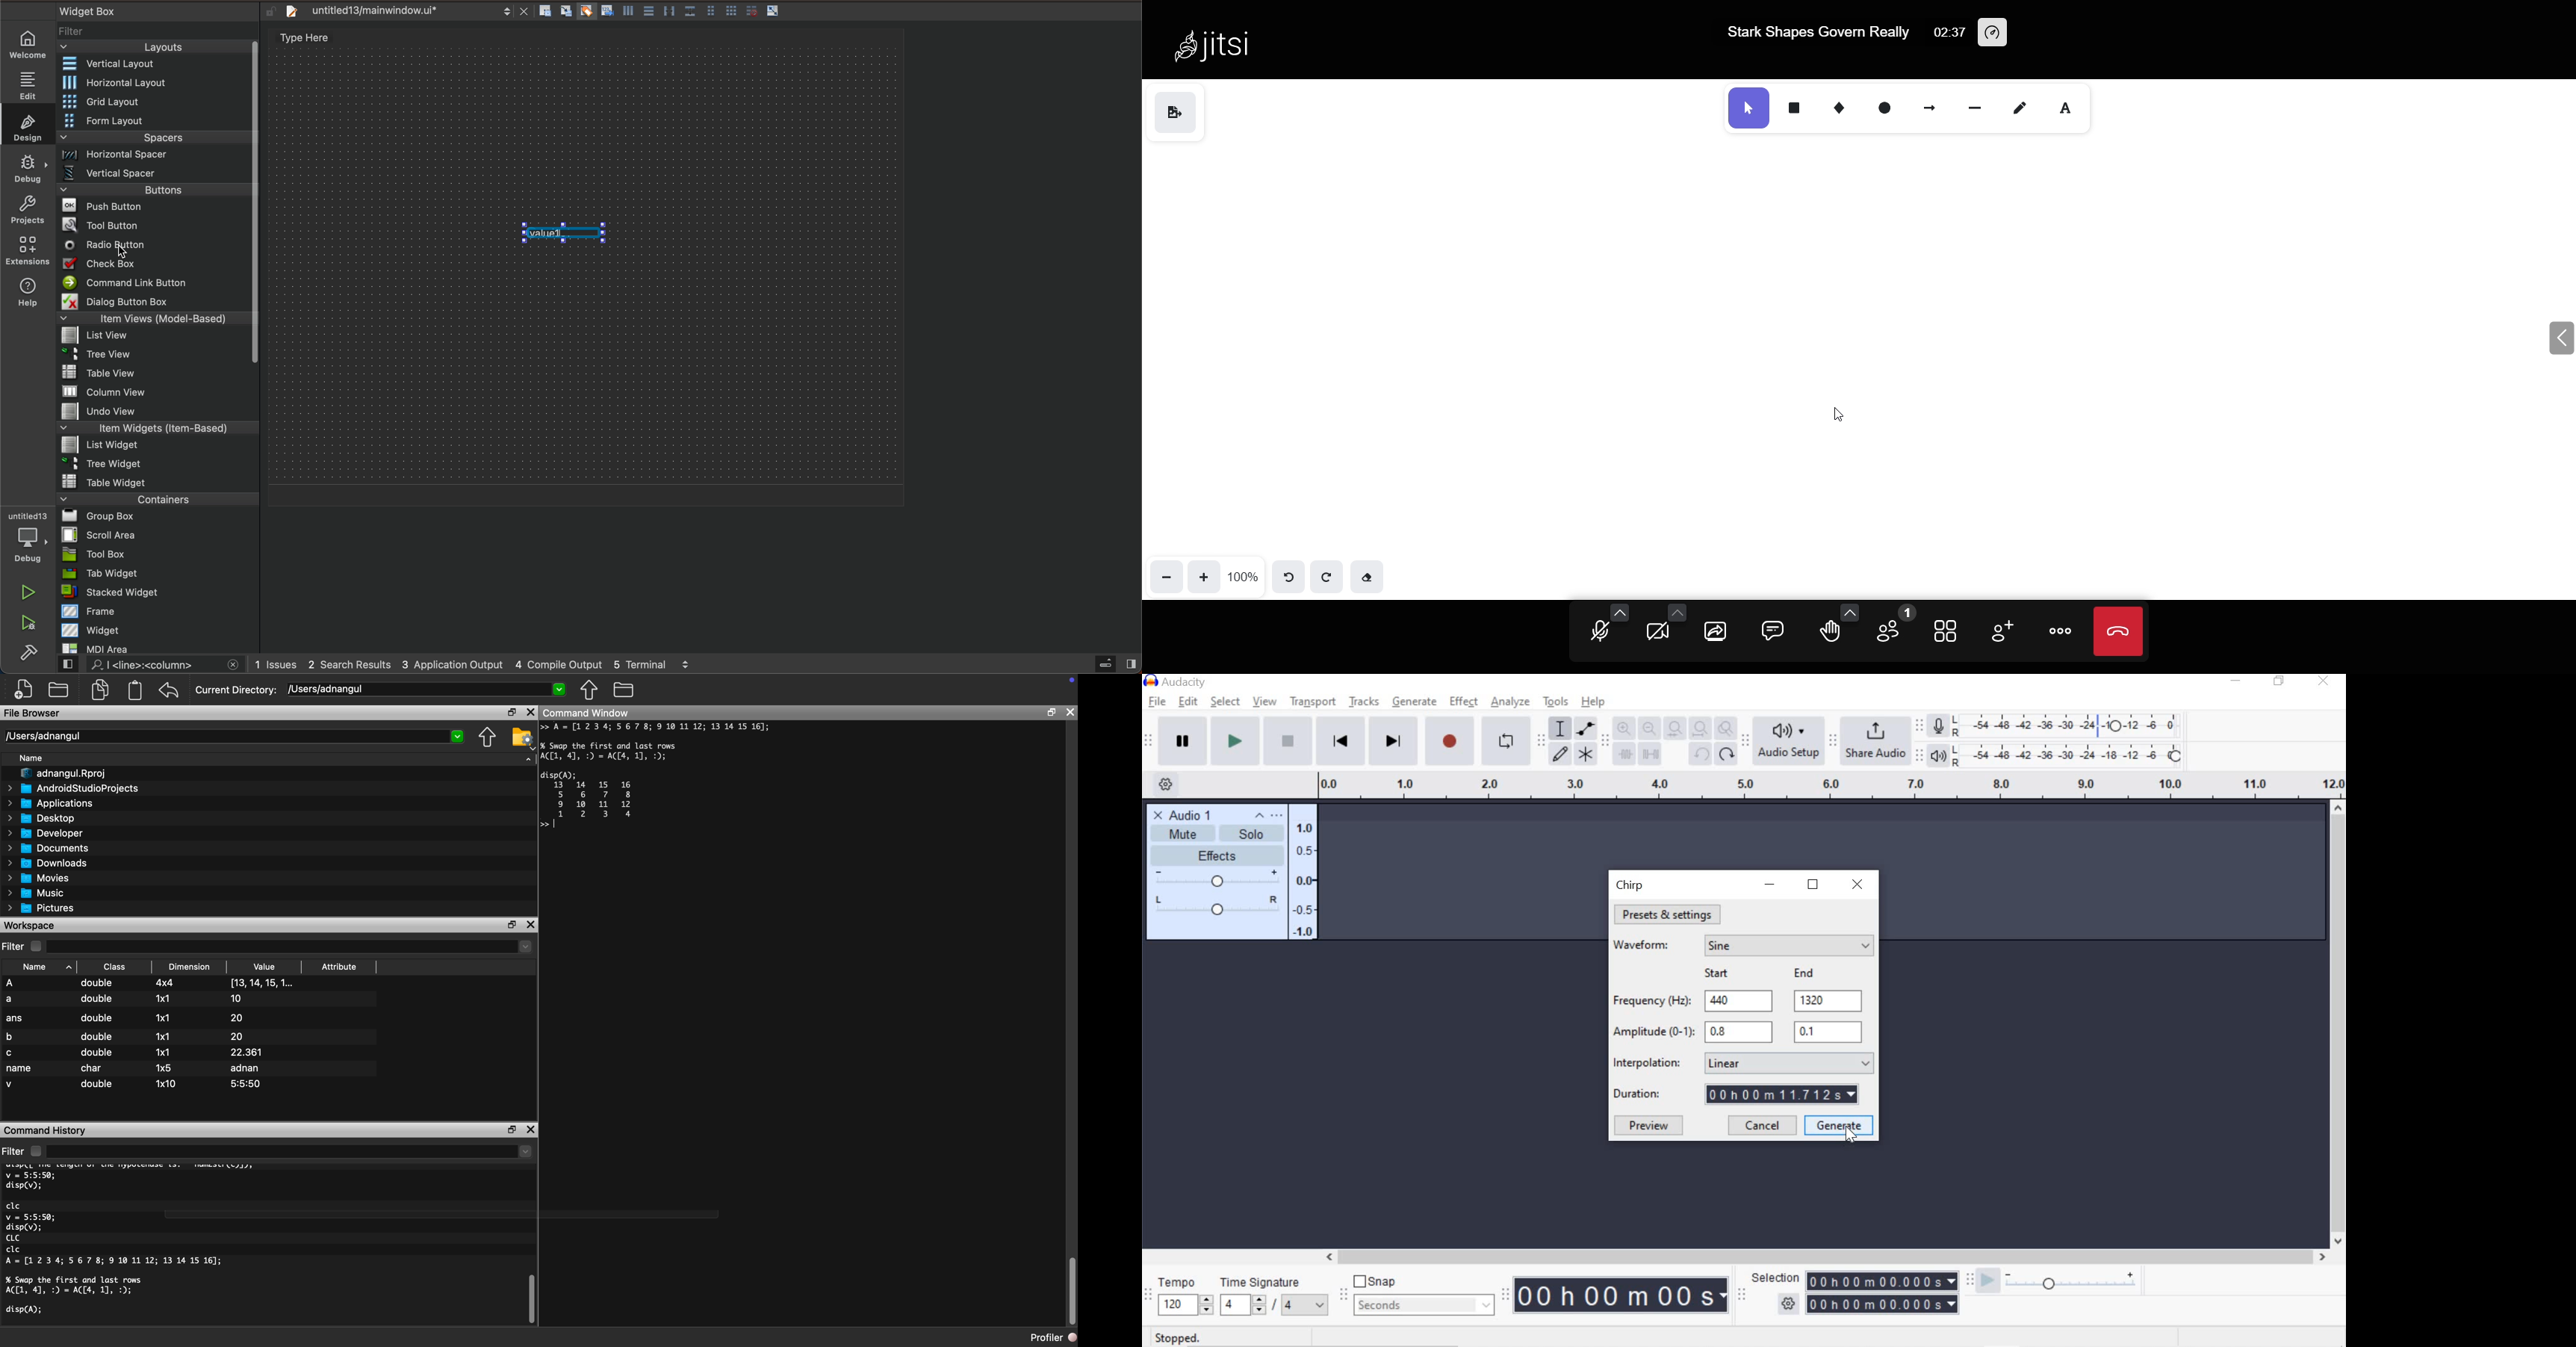 The image size is (2576, 1372). Describe the element at coordinates (27, 212) in the screenshot. I see `projects` at that location.